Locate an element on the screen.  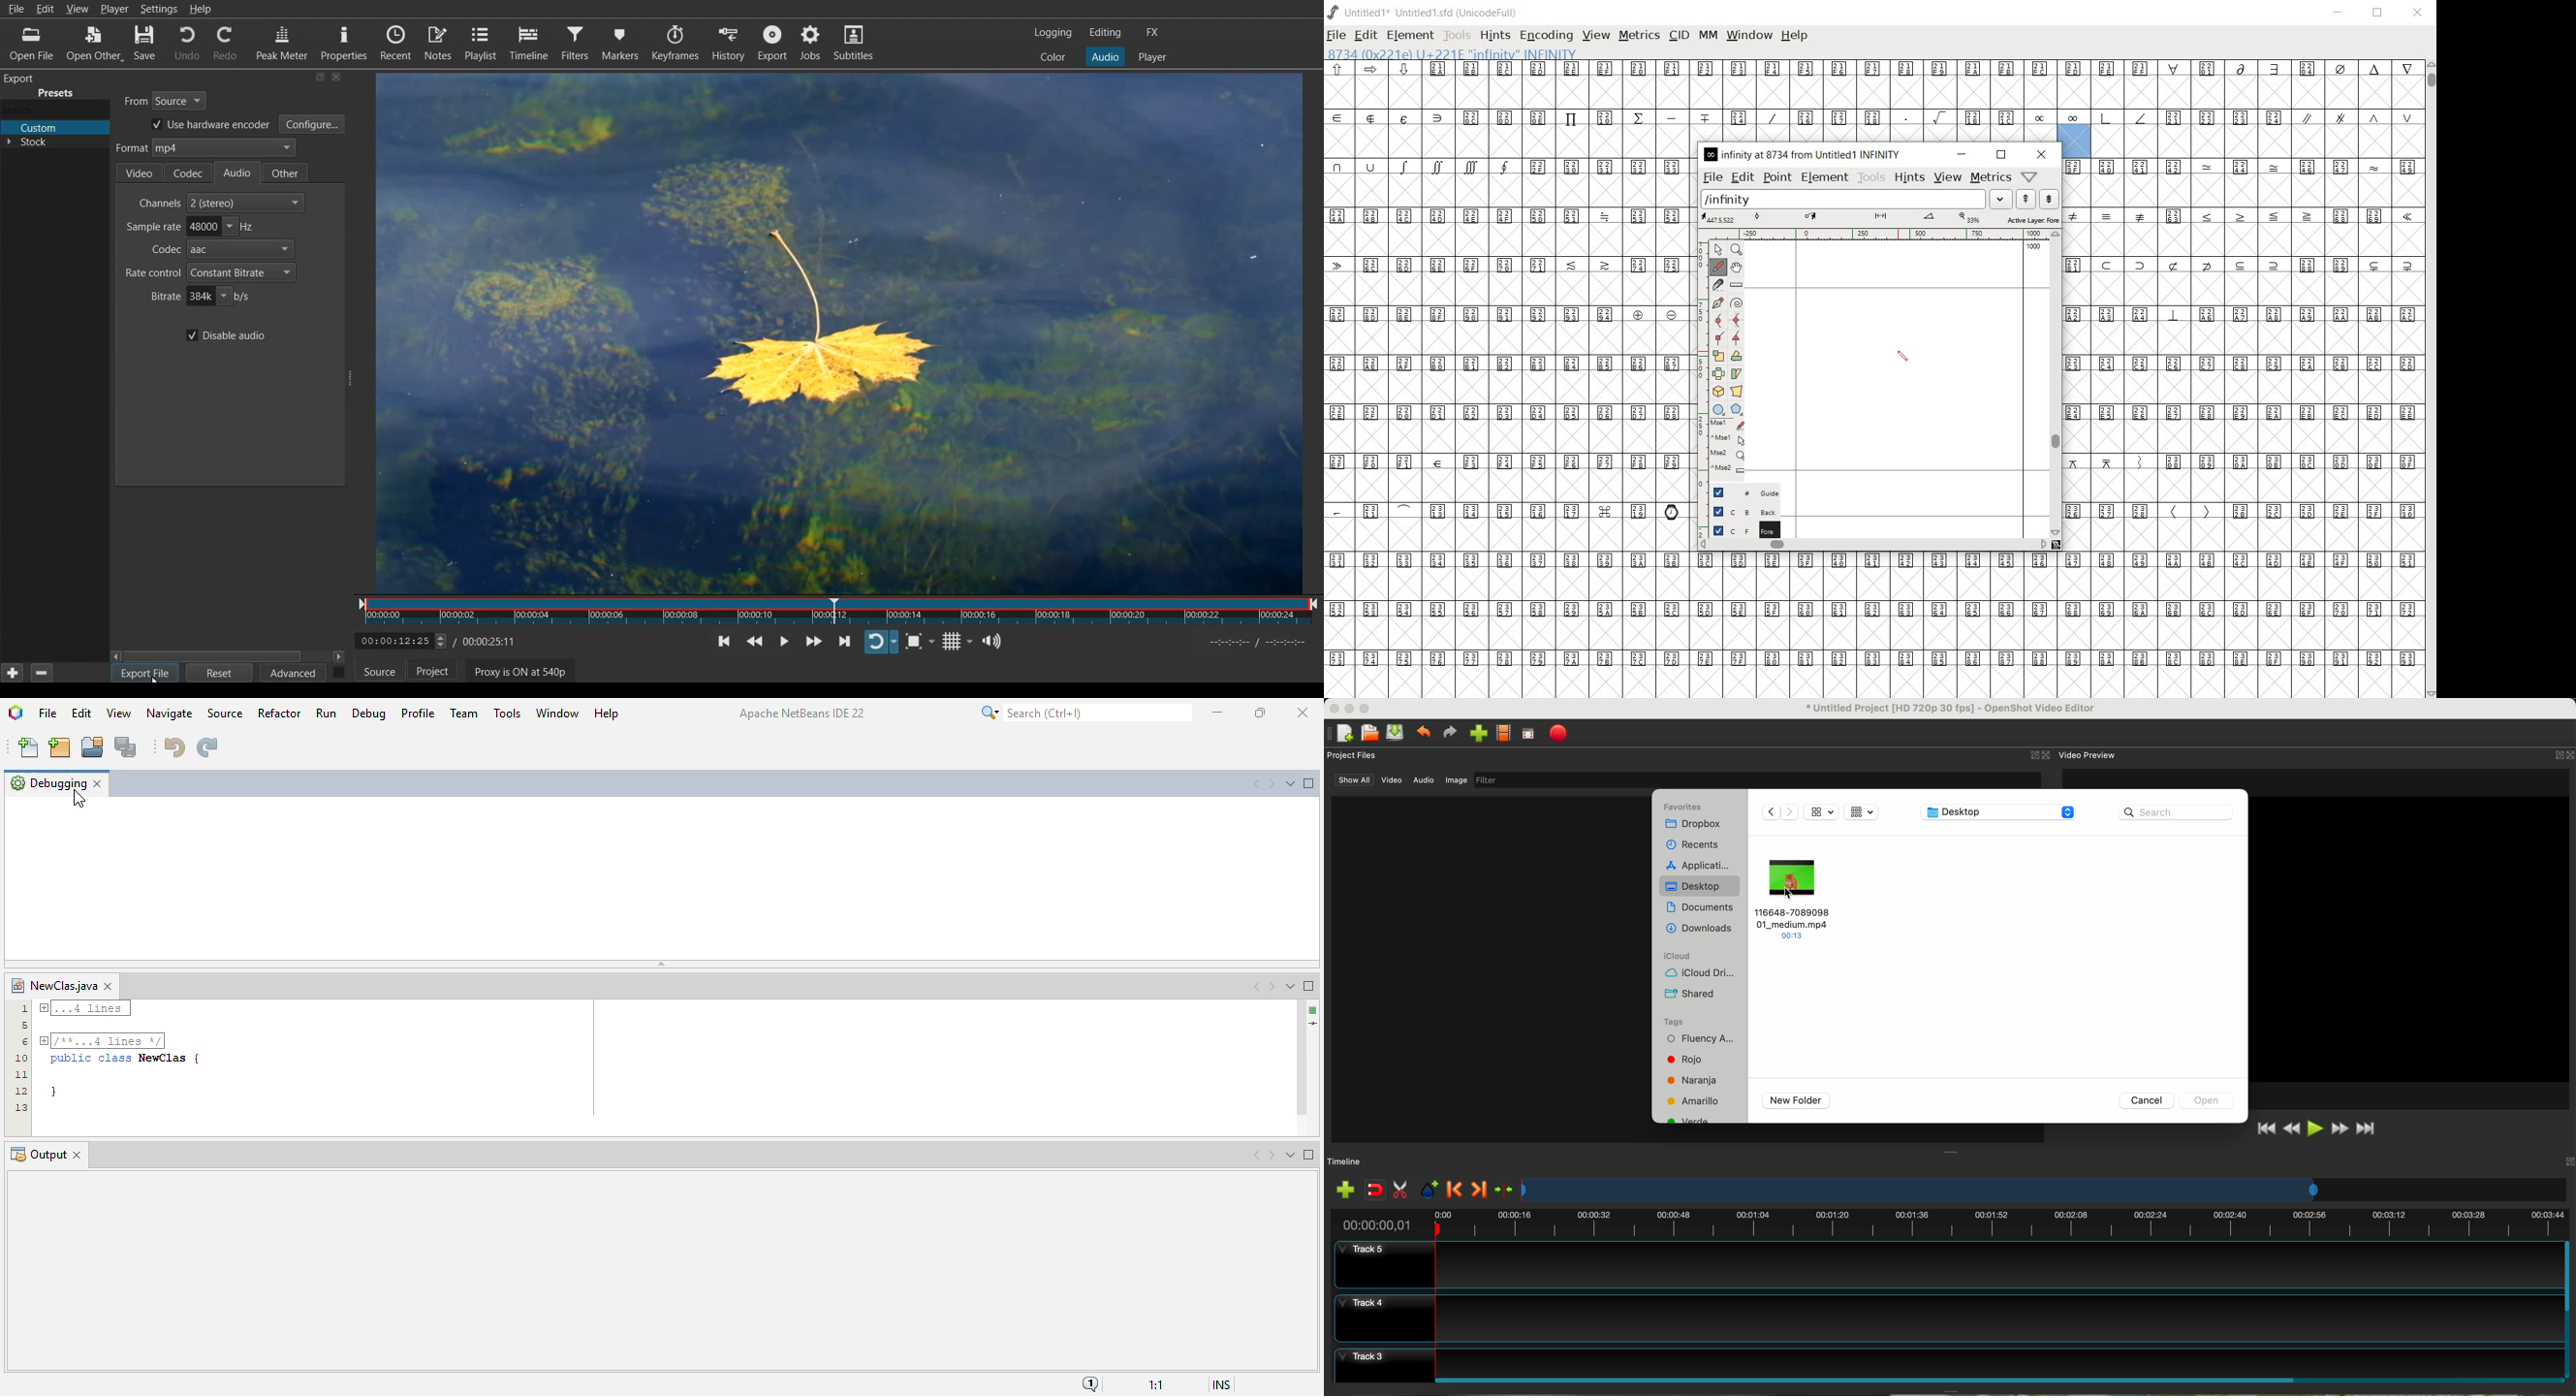
flip the selection is located at coordinates (1718, 373).